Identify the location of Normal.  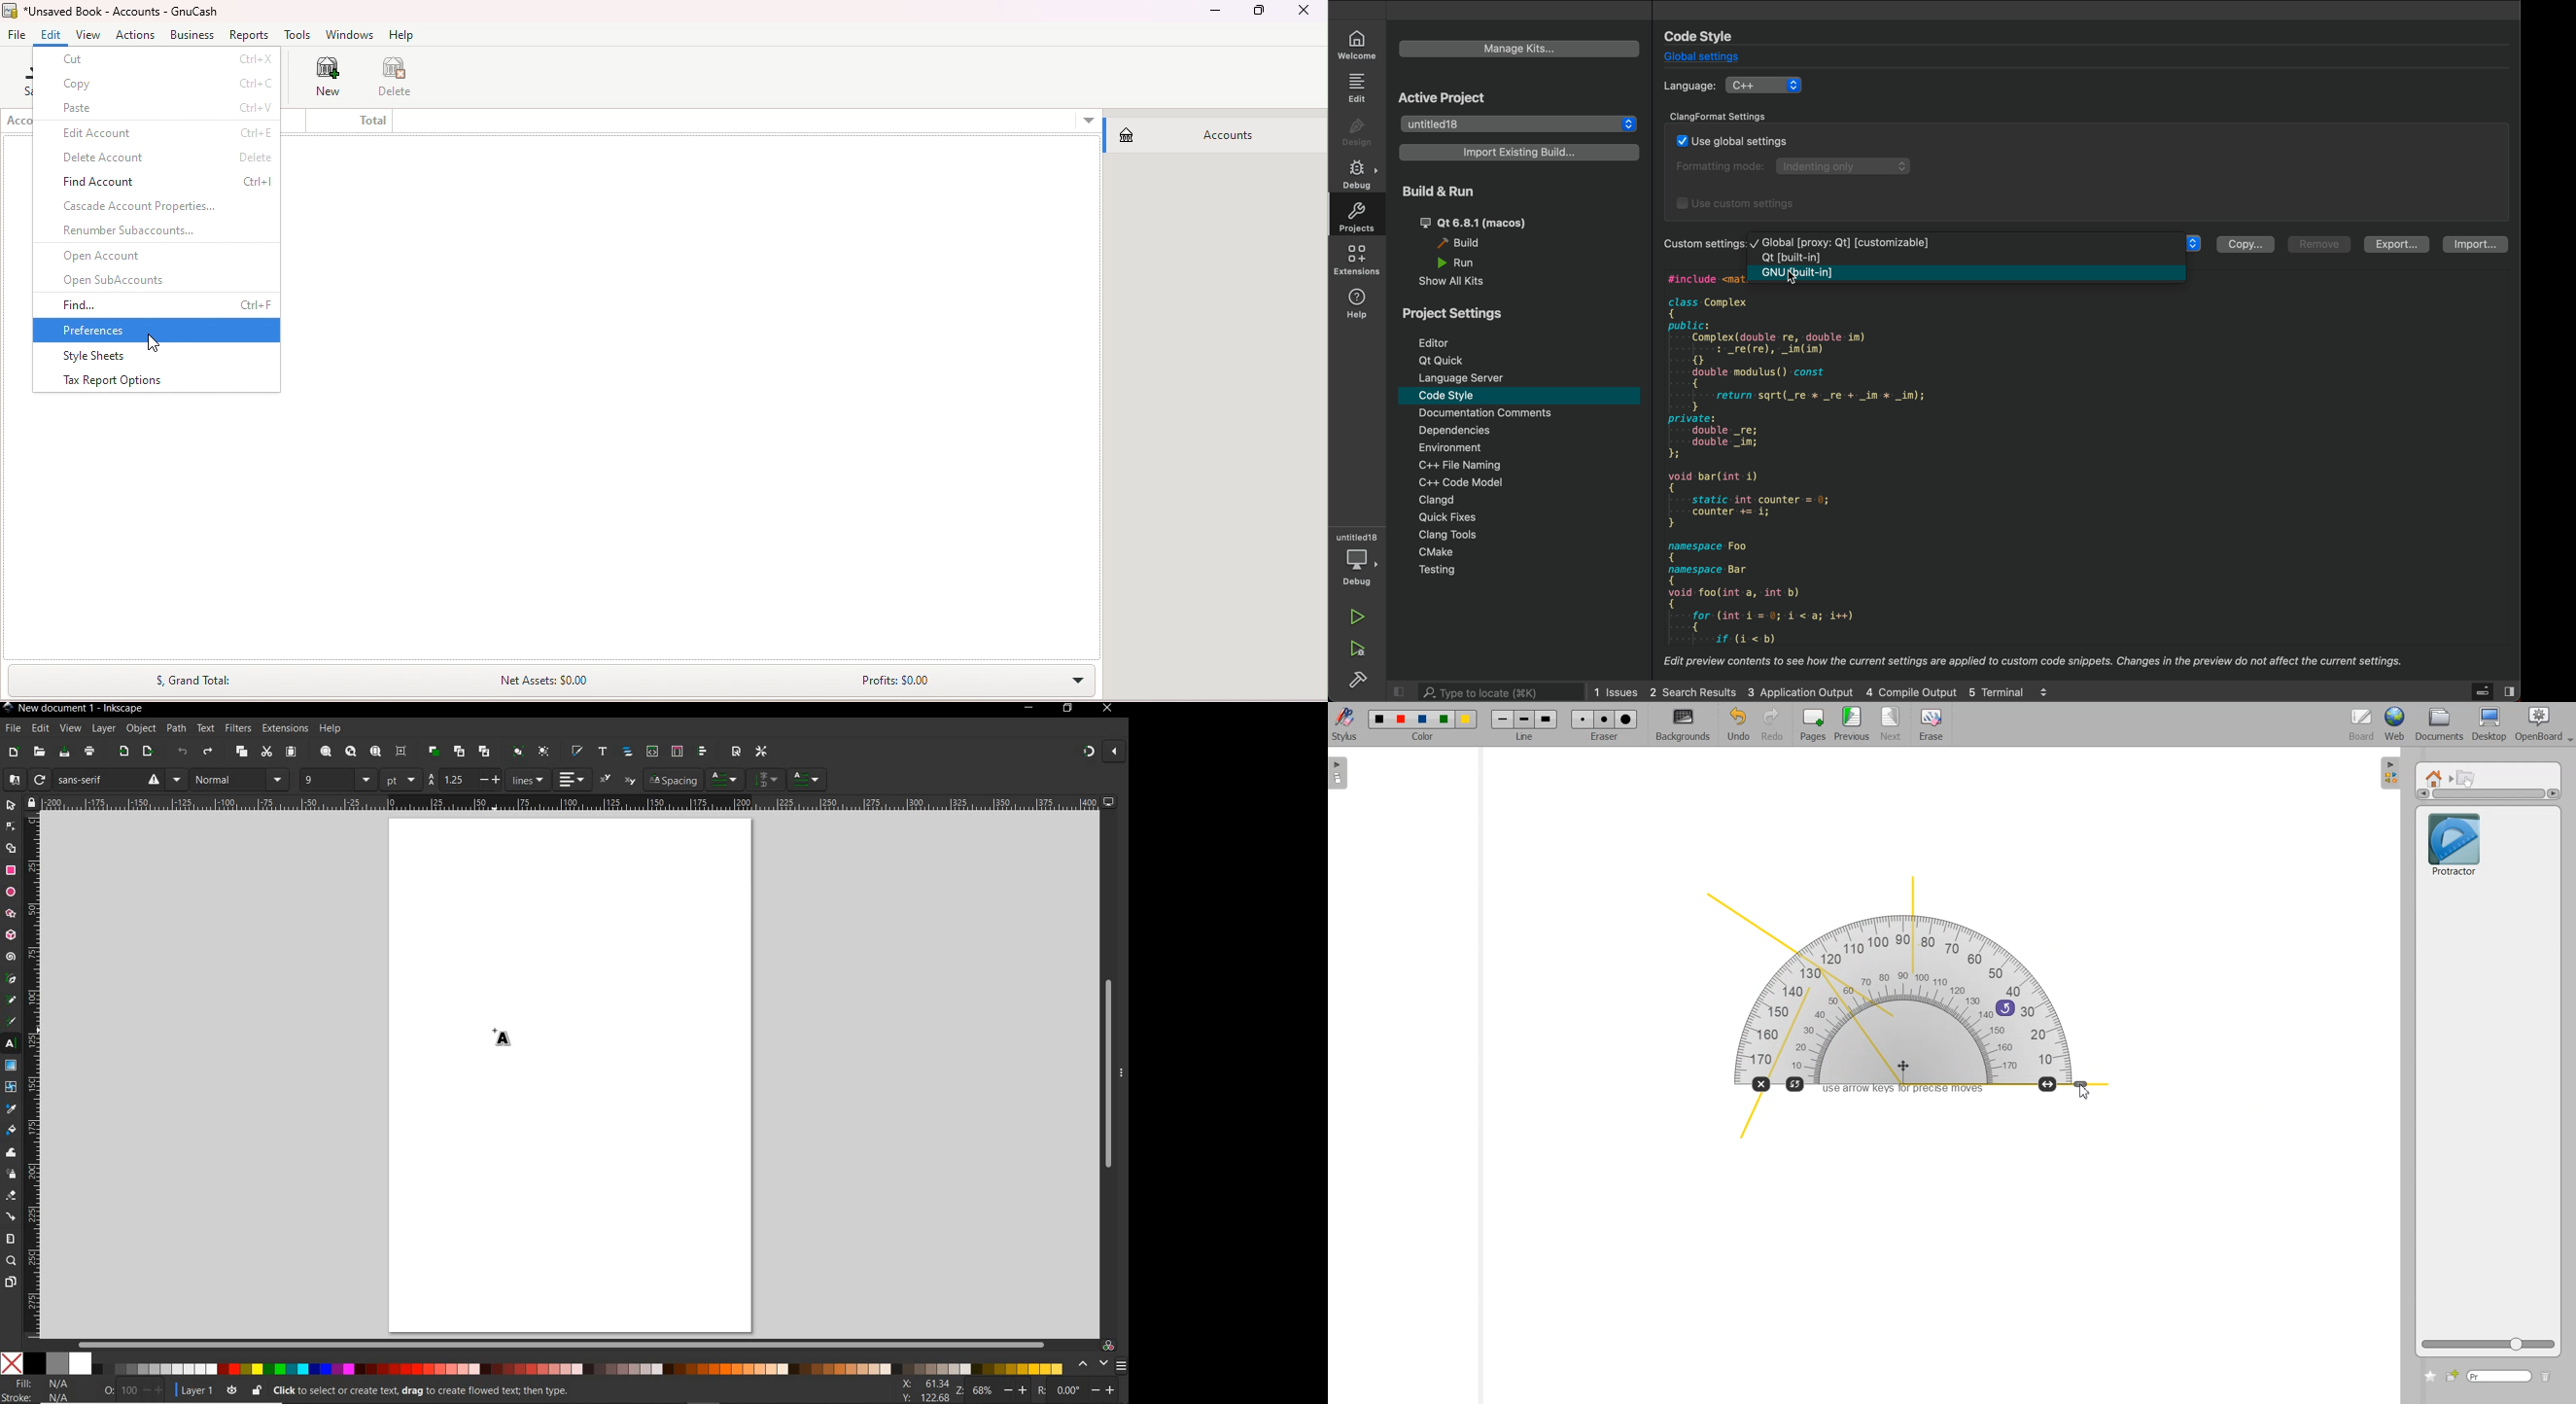
(227, 779).